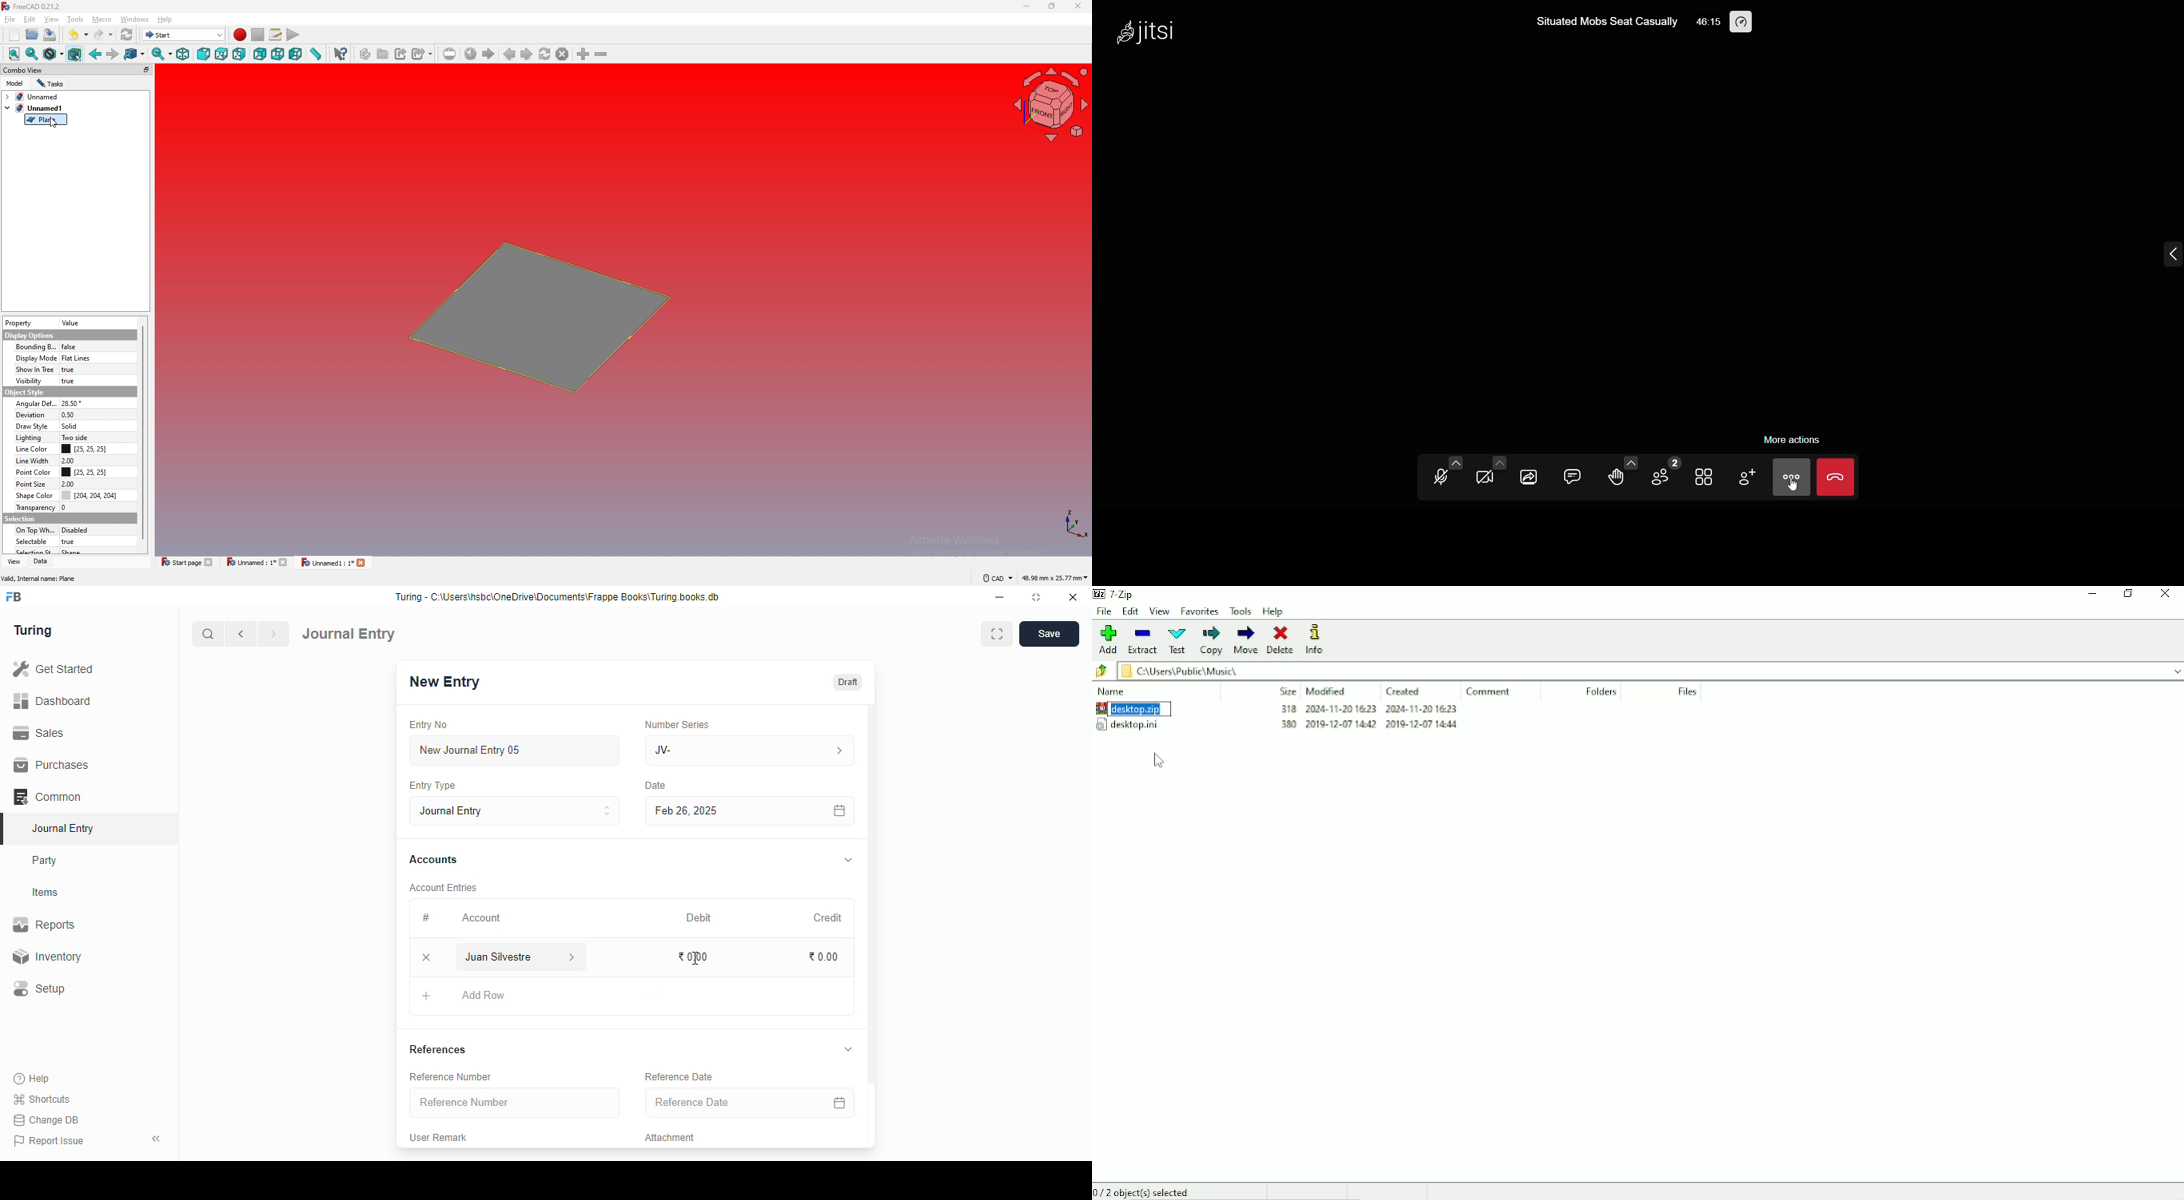 This screenshot has width=2184, height=1204. What do you see at coordinates (21, 519) in the screenshot?
I see `selection` at bounding box center [21, 519].